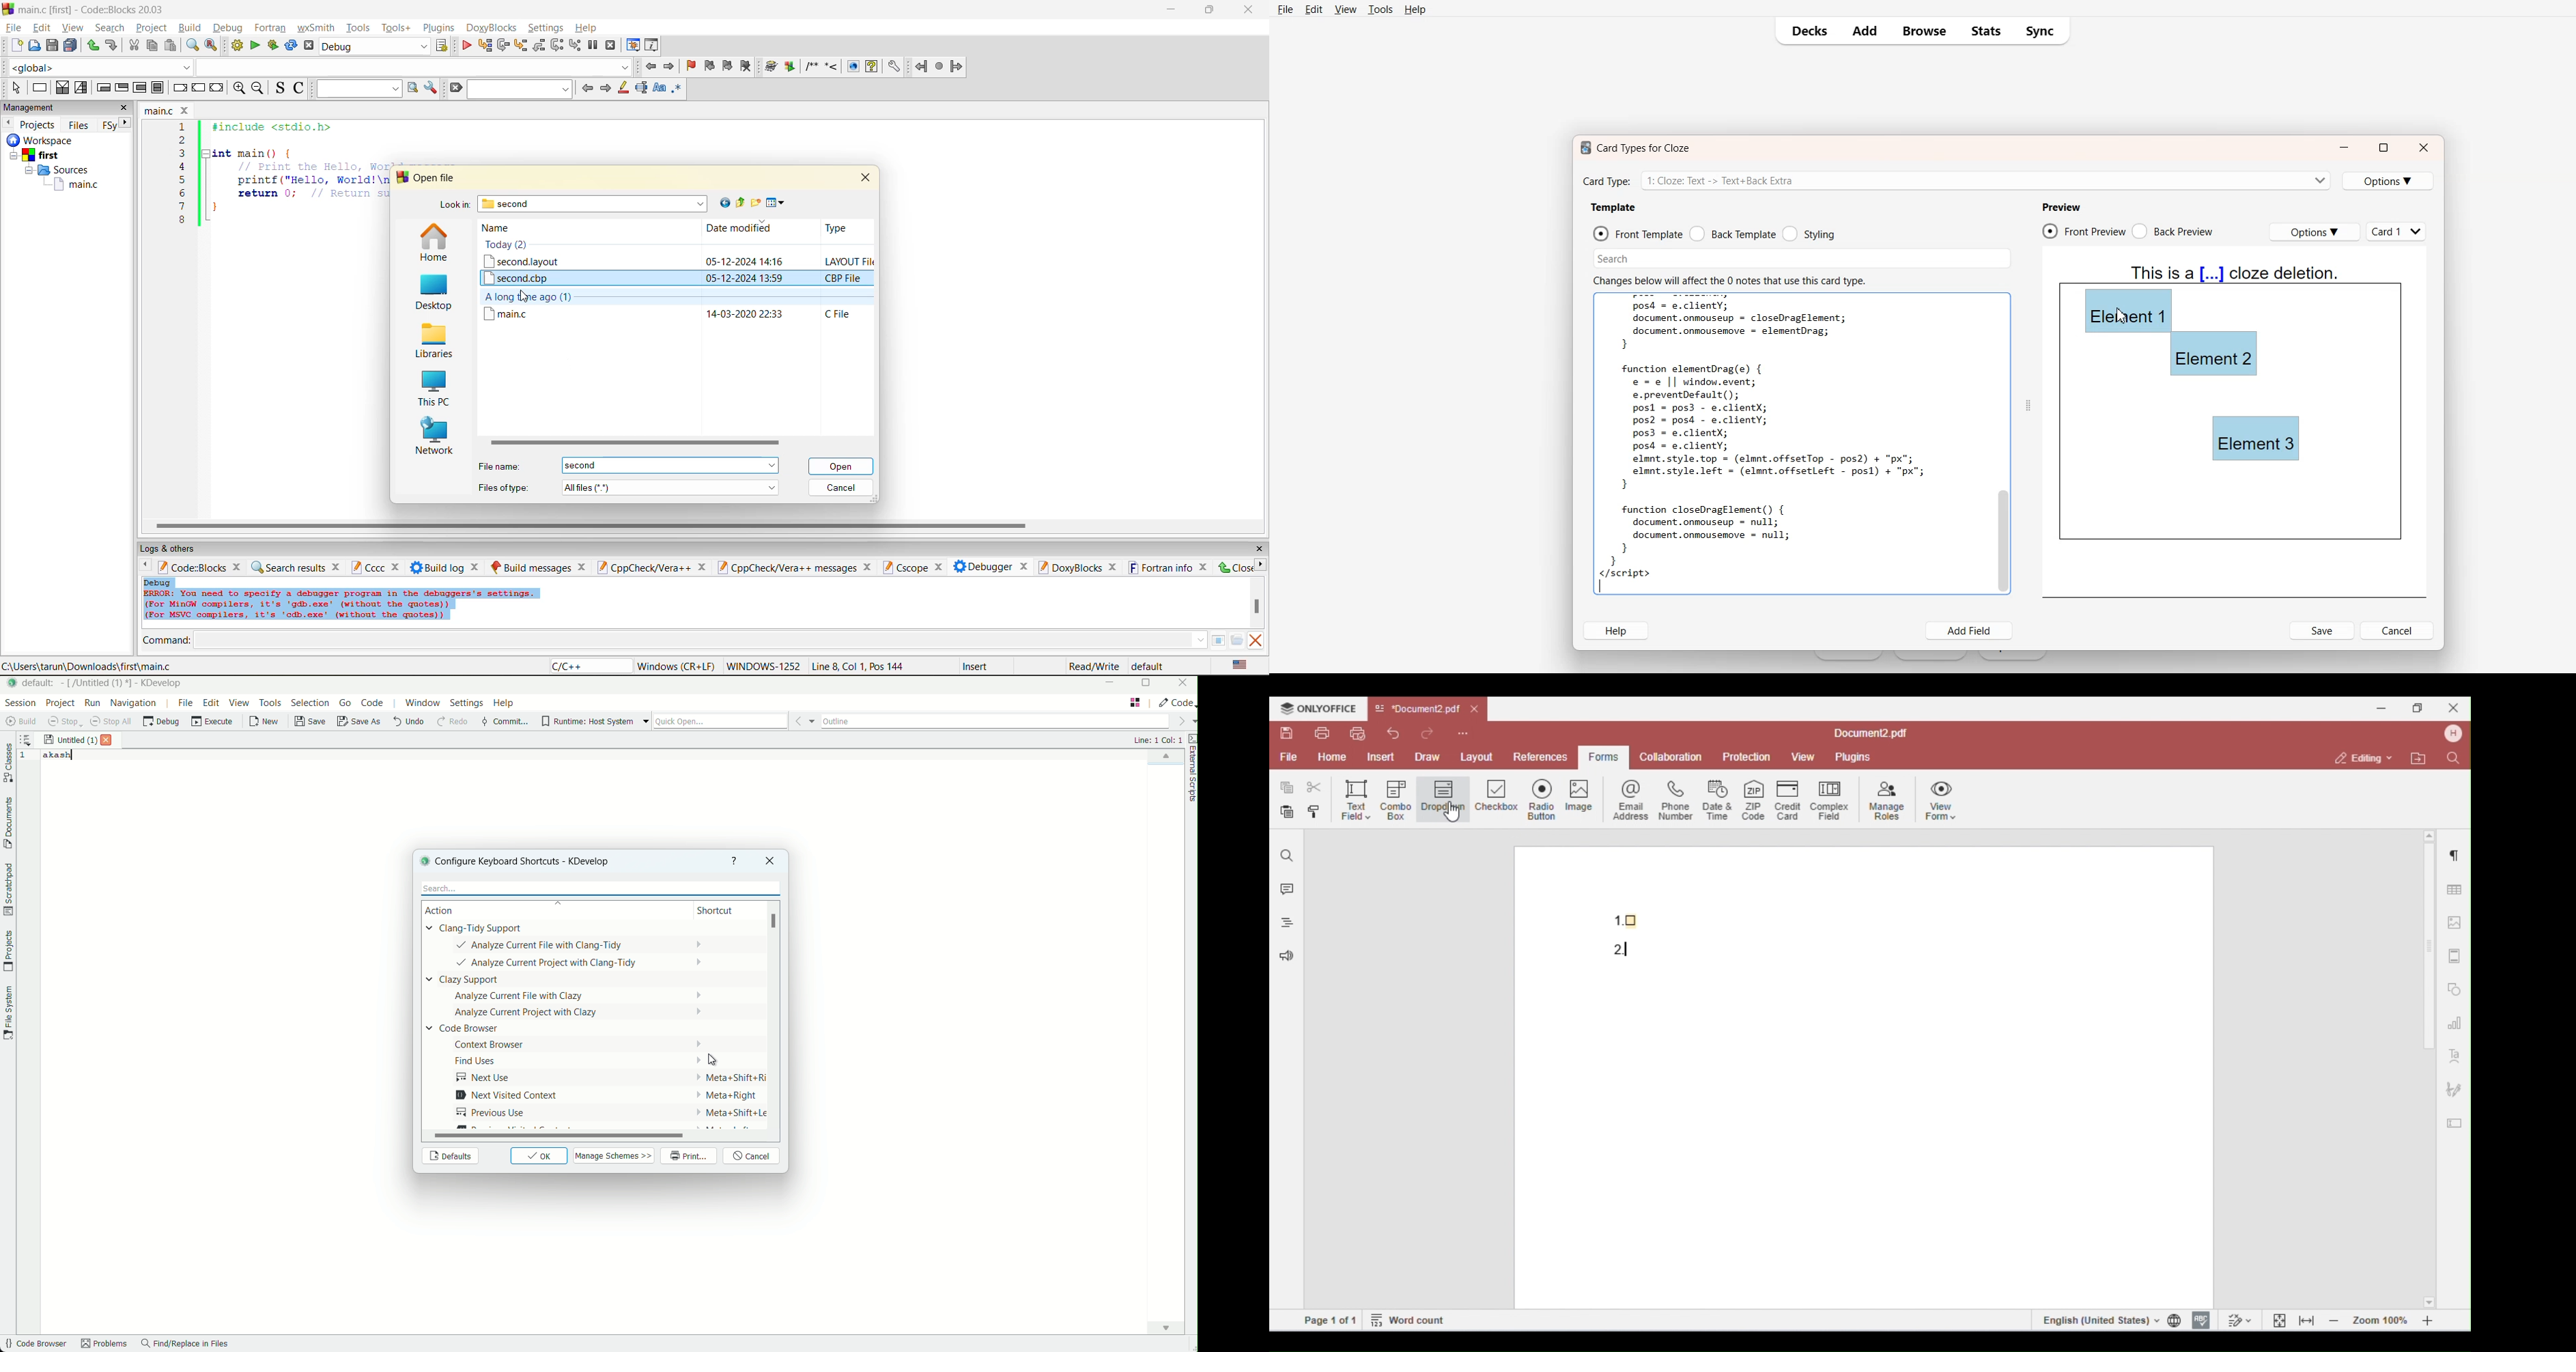 The height and width of the screenshot is (1372, 2576). I want to click on minimize, so click(1111, 684).